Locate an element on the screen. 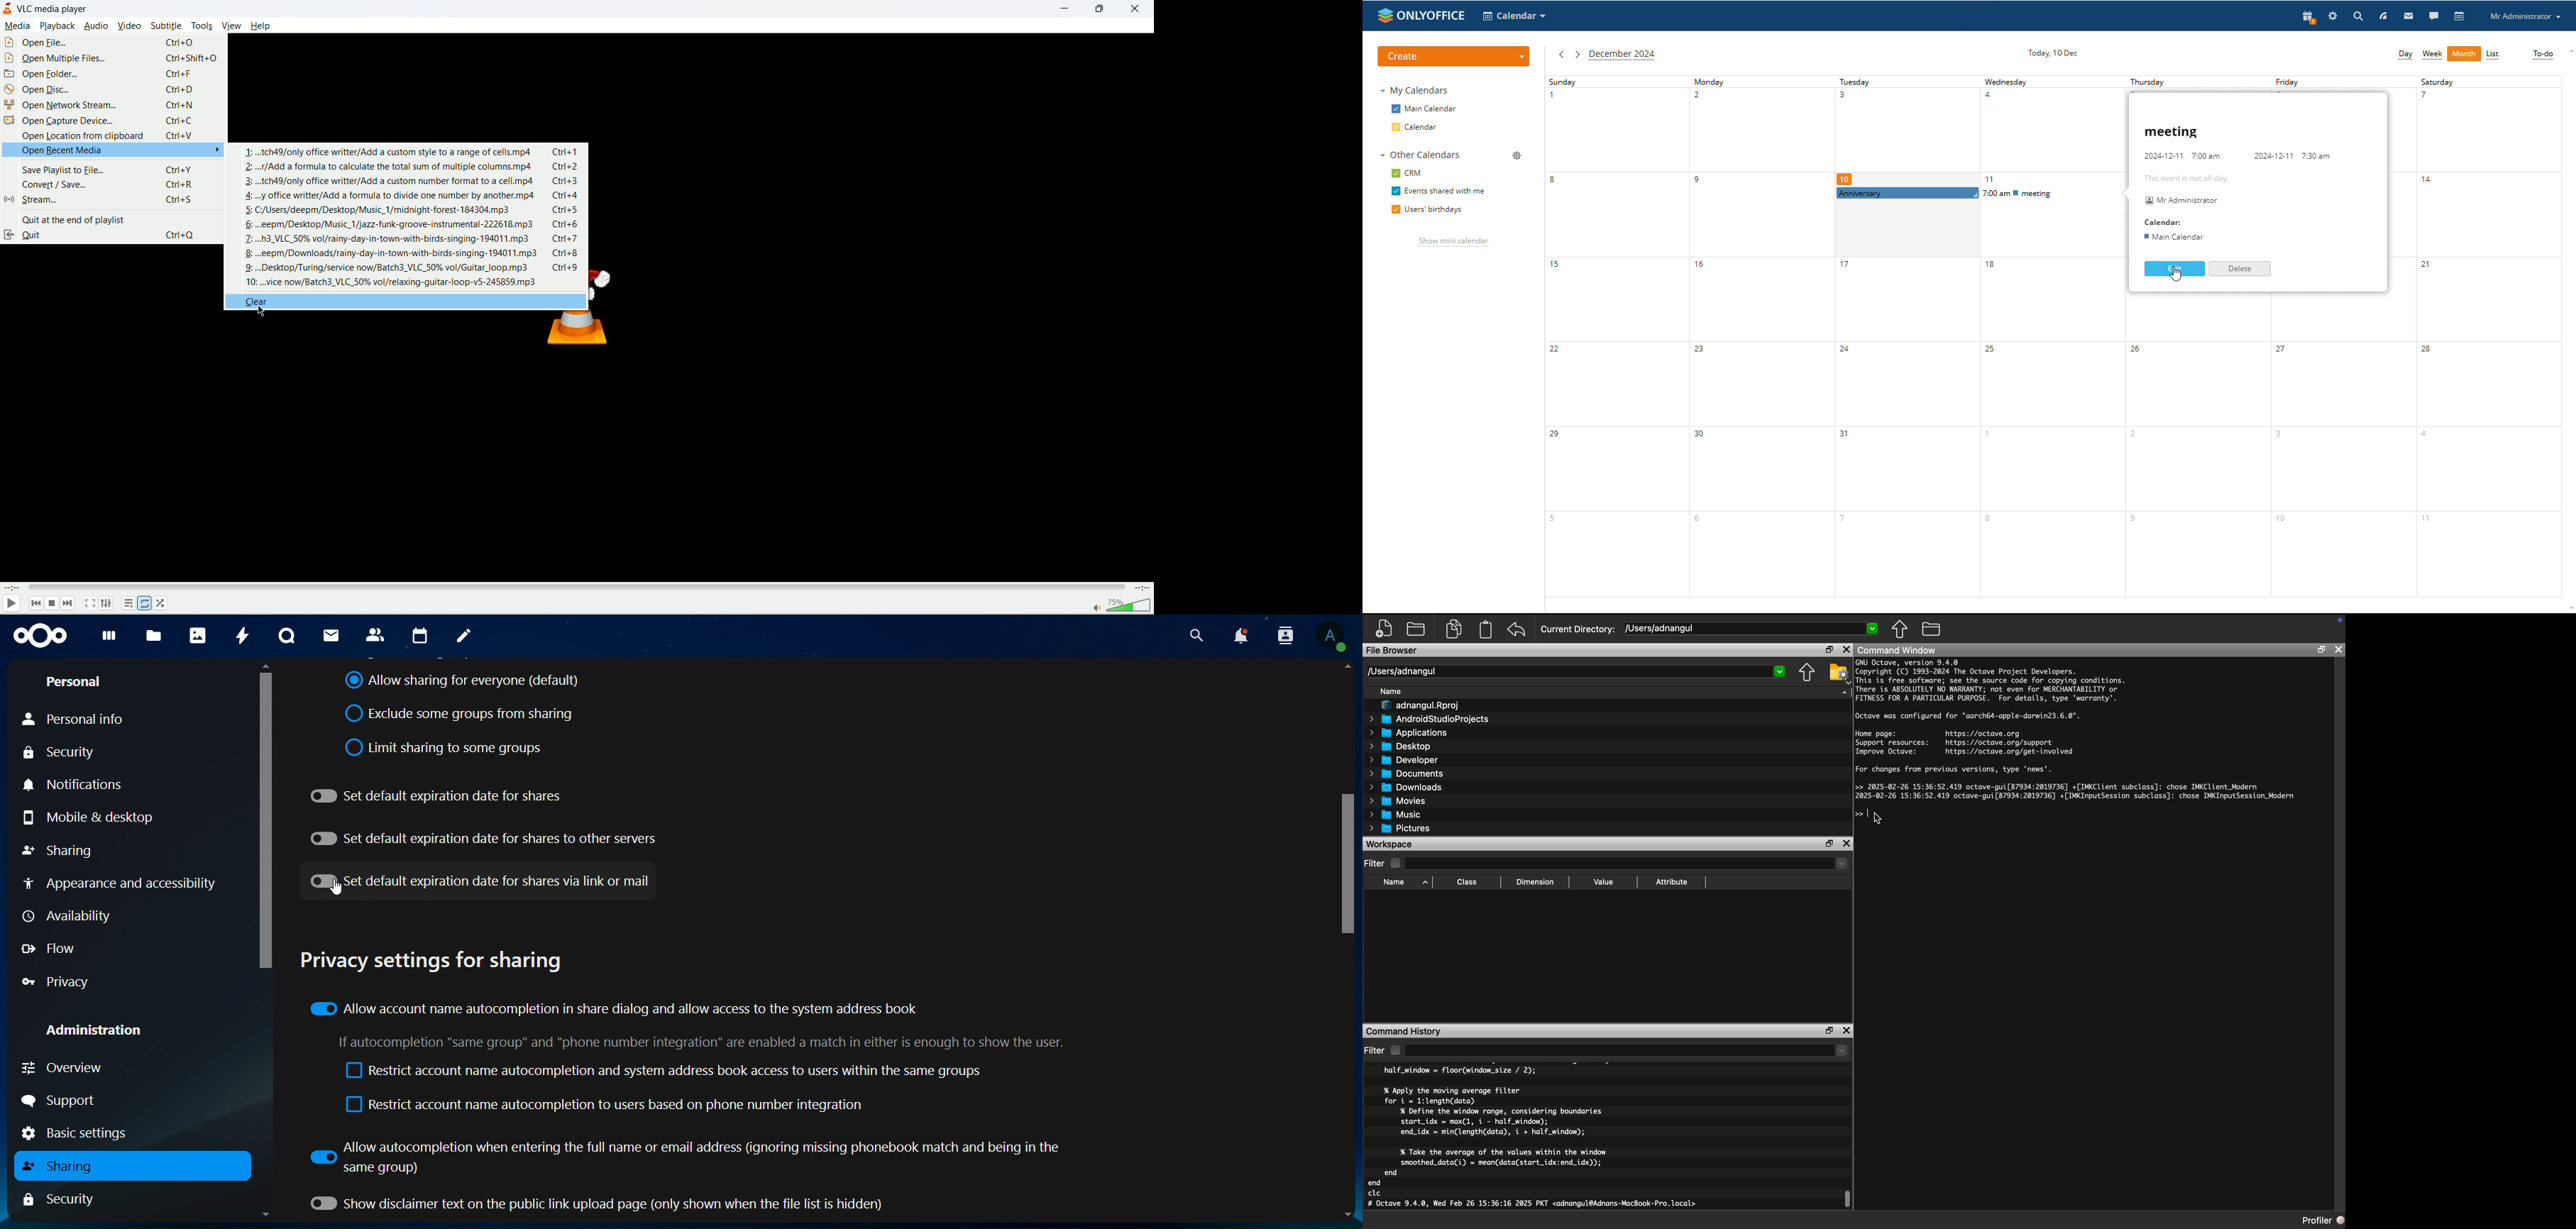 This screenshot has height=1232, width=2576. Scrollbar is located at coordinates (1348, 942).